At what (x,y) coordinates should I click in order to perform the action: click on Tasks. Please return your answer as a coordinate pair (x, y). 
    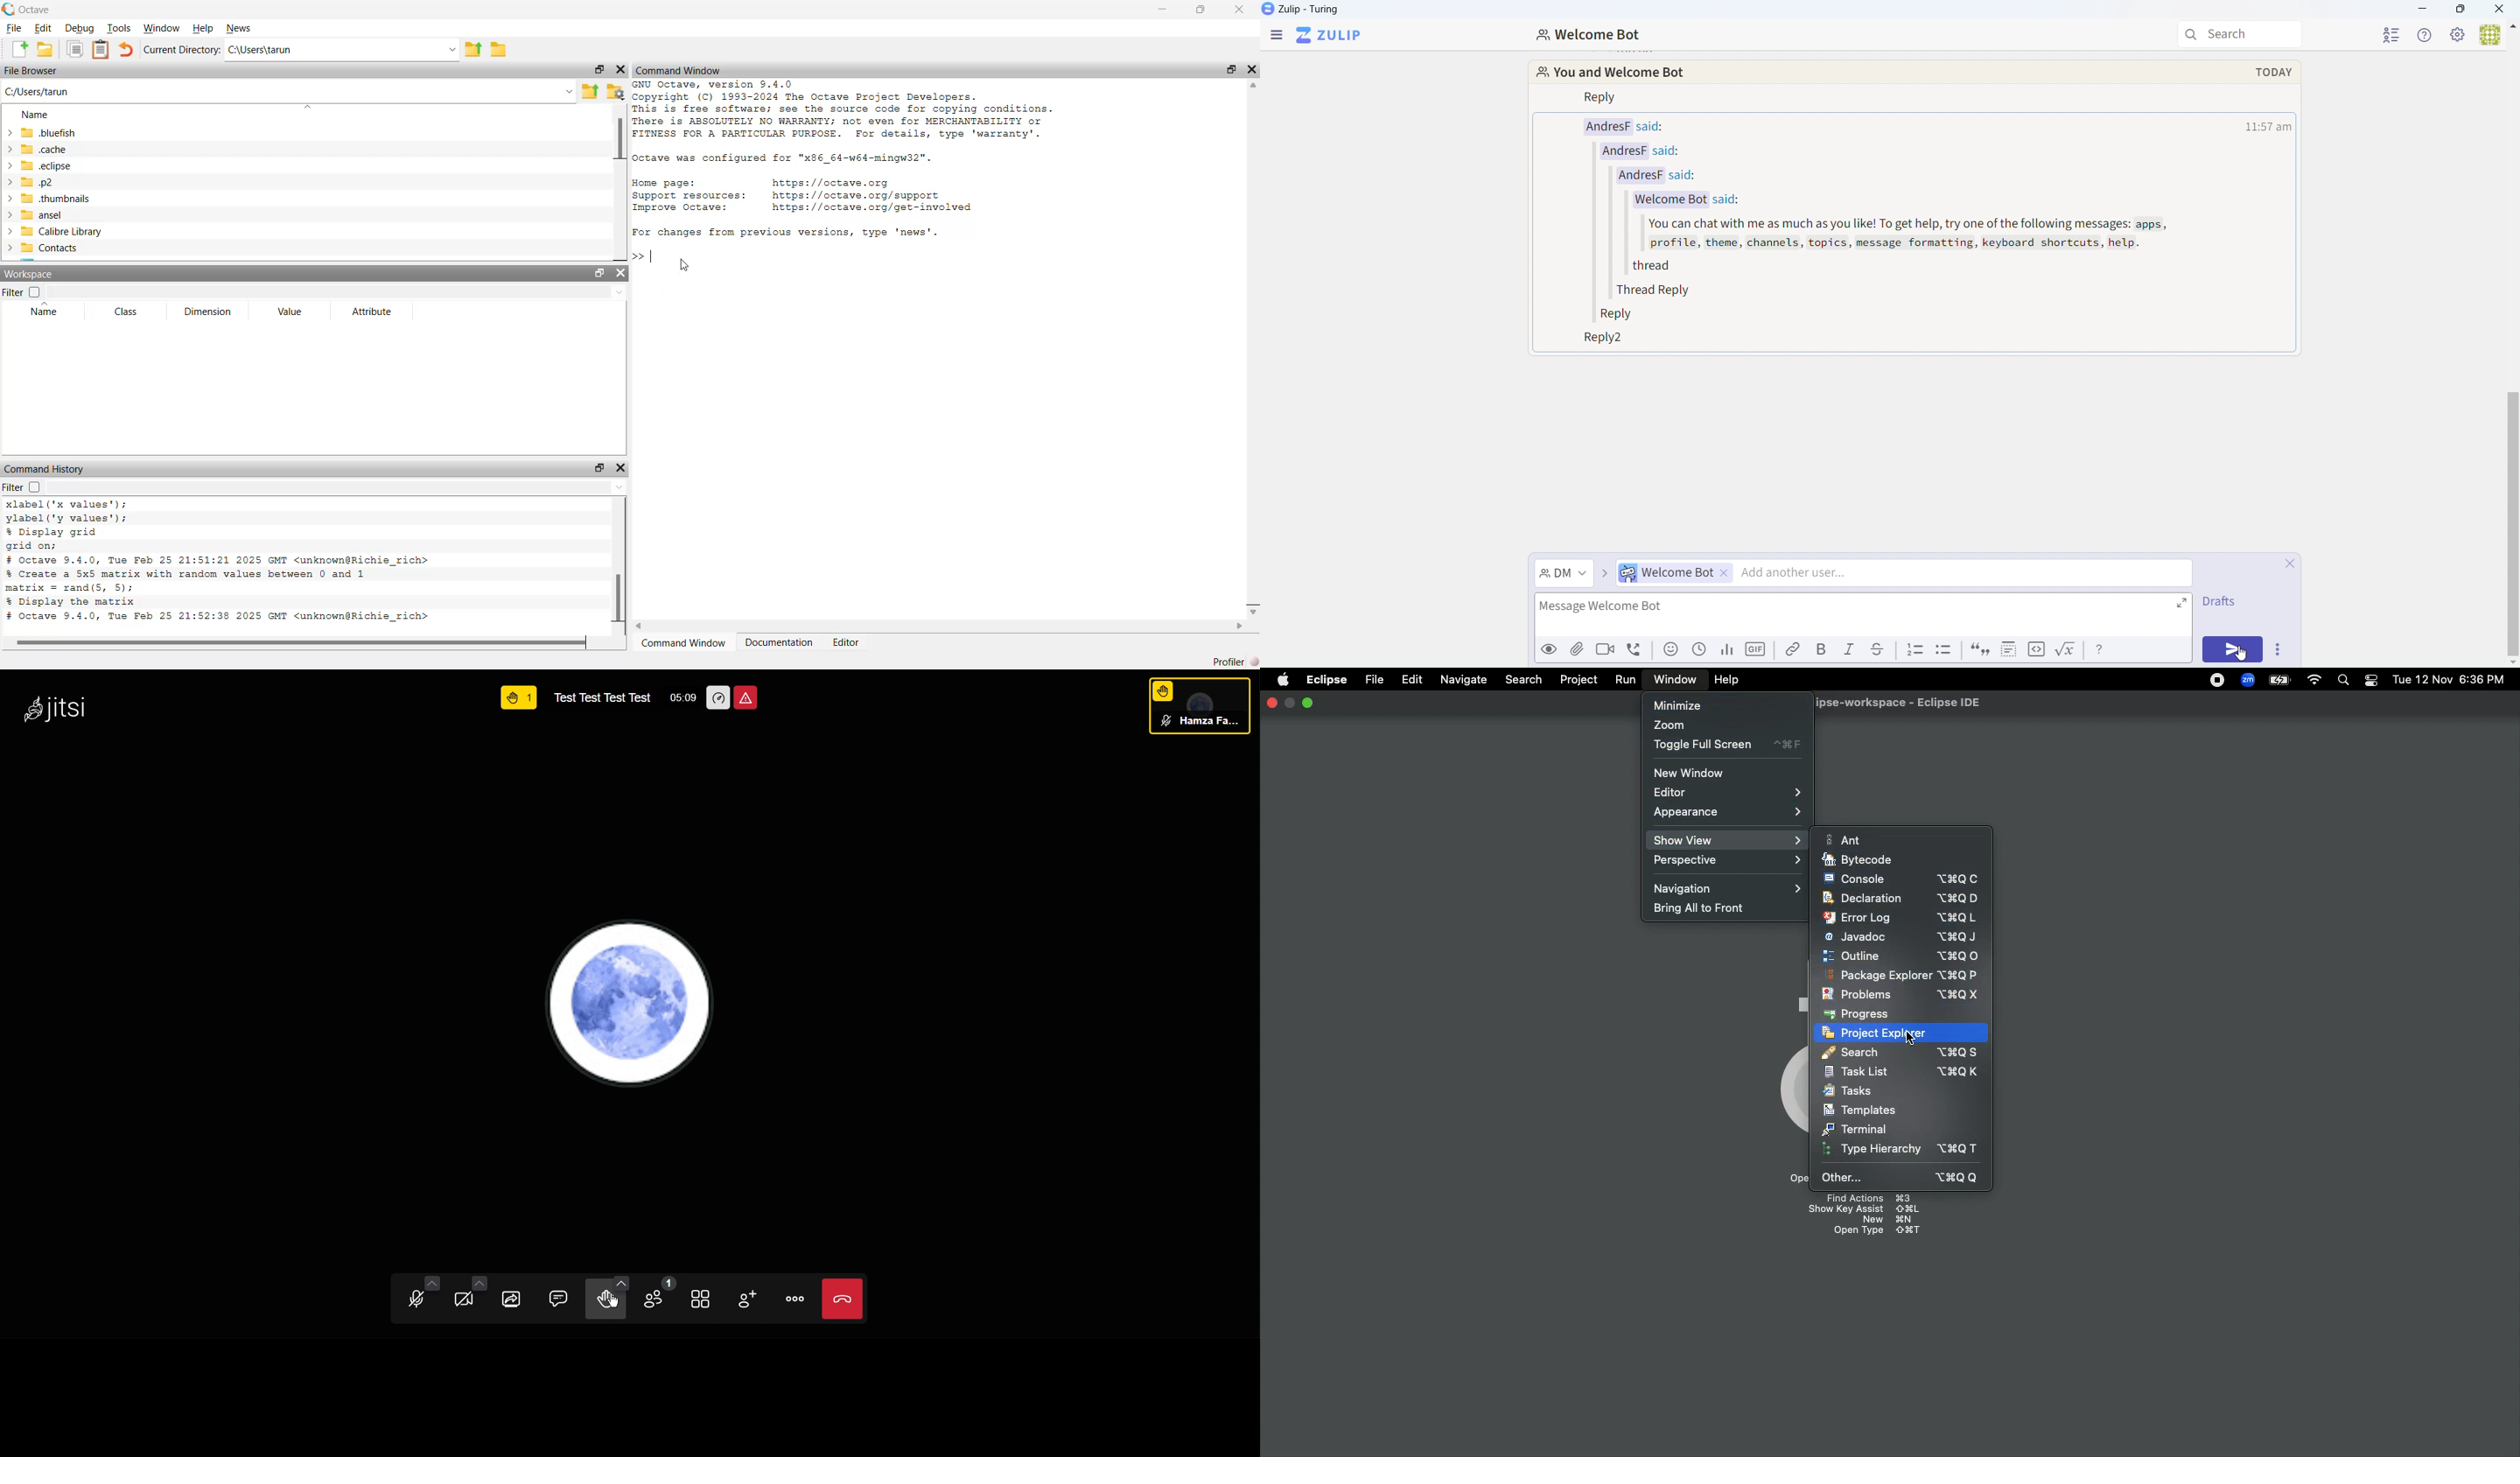
    Looking at the image, I should click on (1850, 1091).